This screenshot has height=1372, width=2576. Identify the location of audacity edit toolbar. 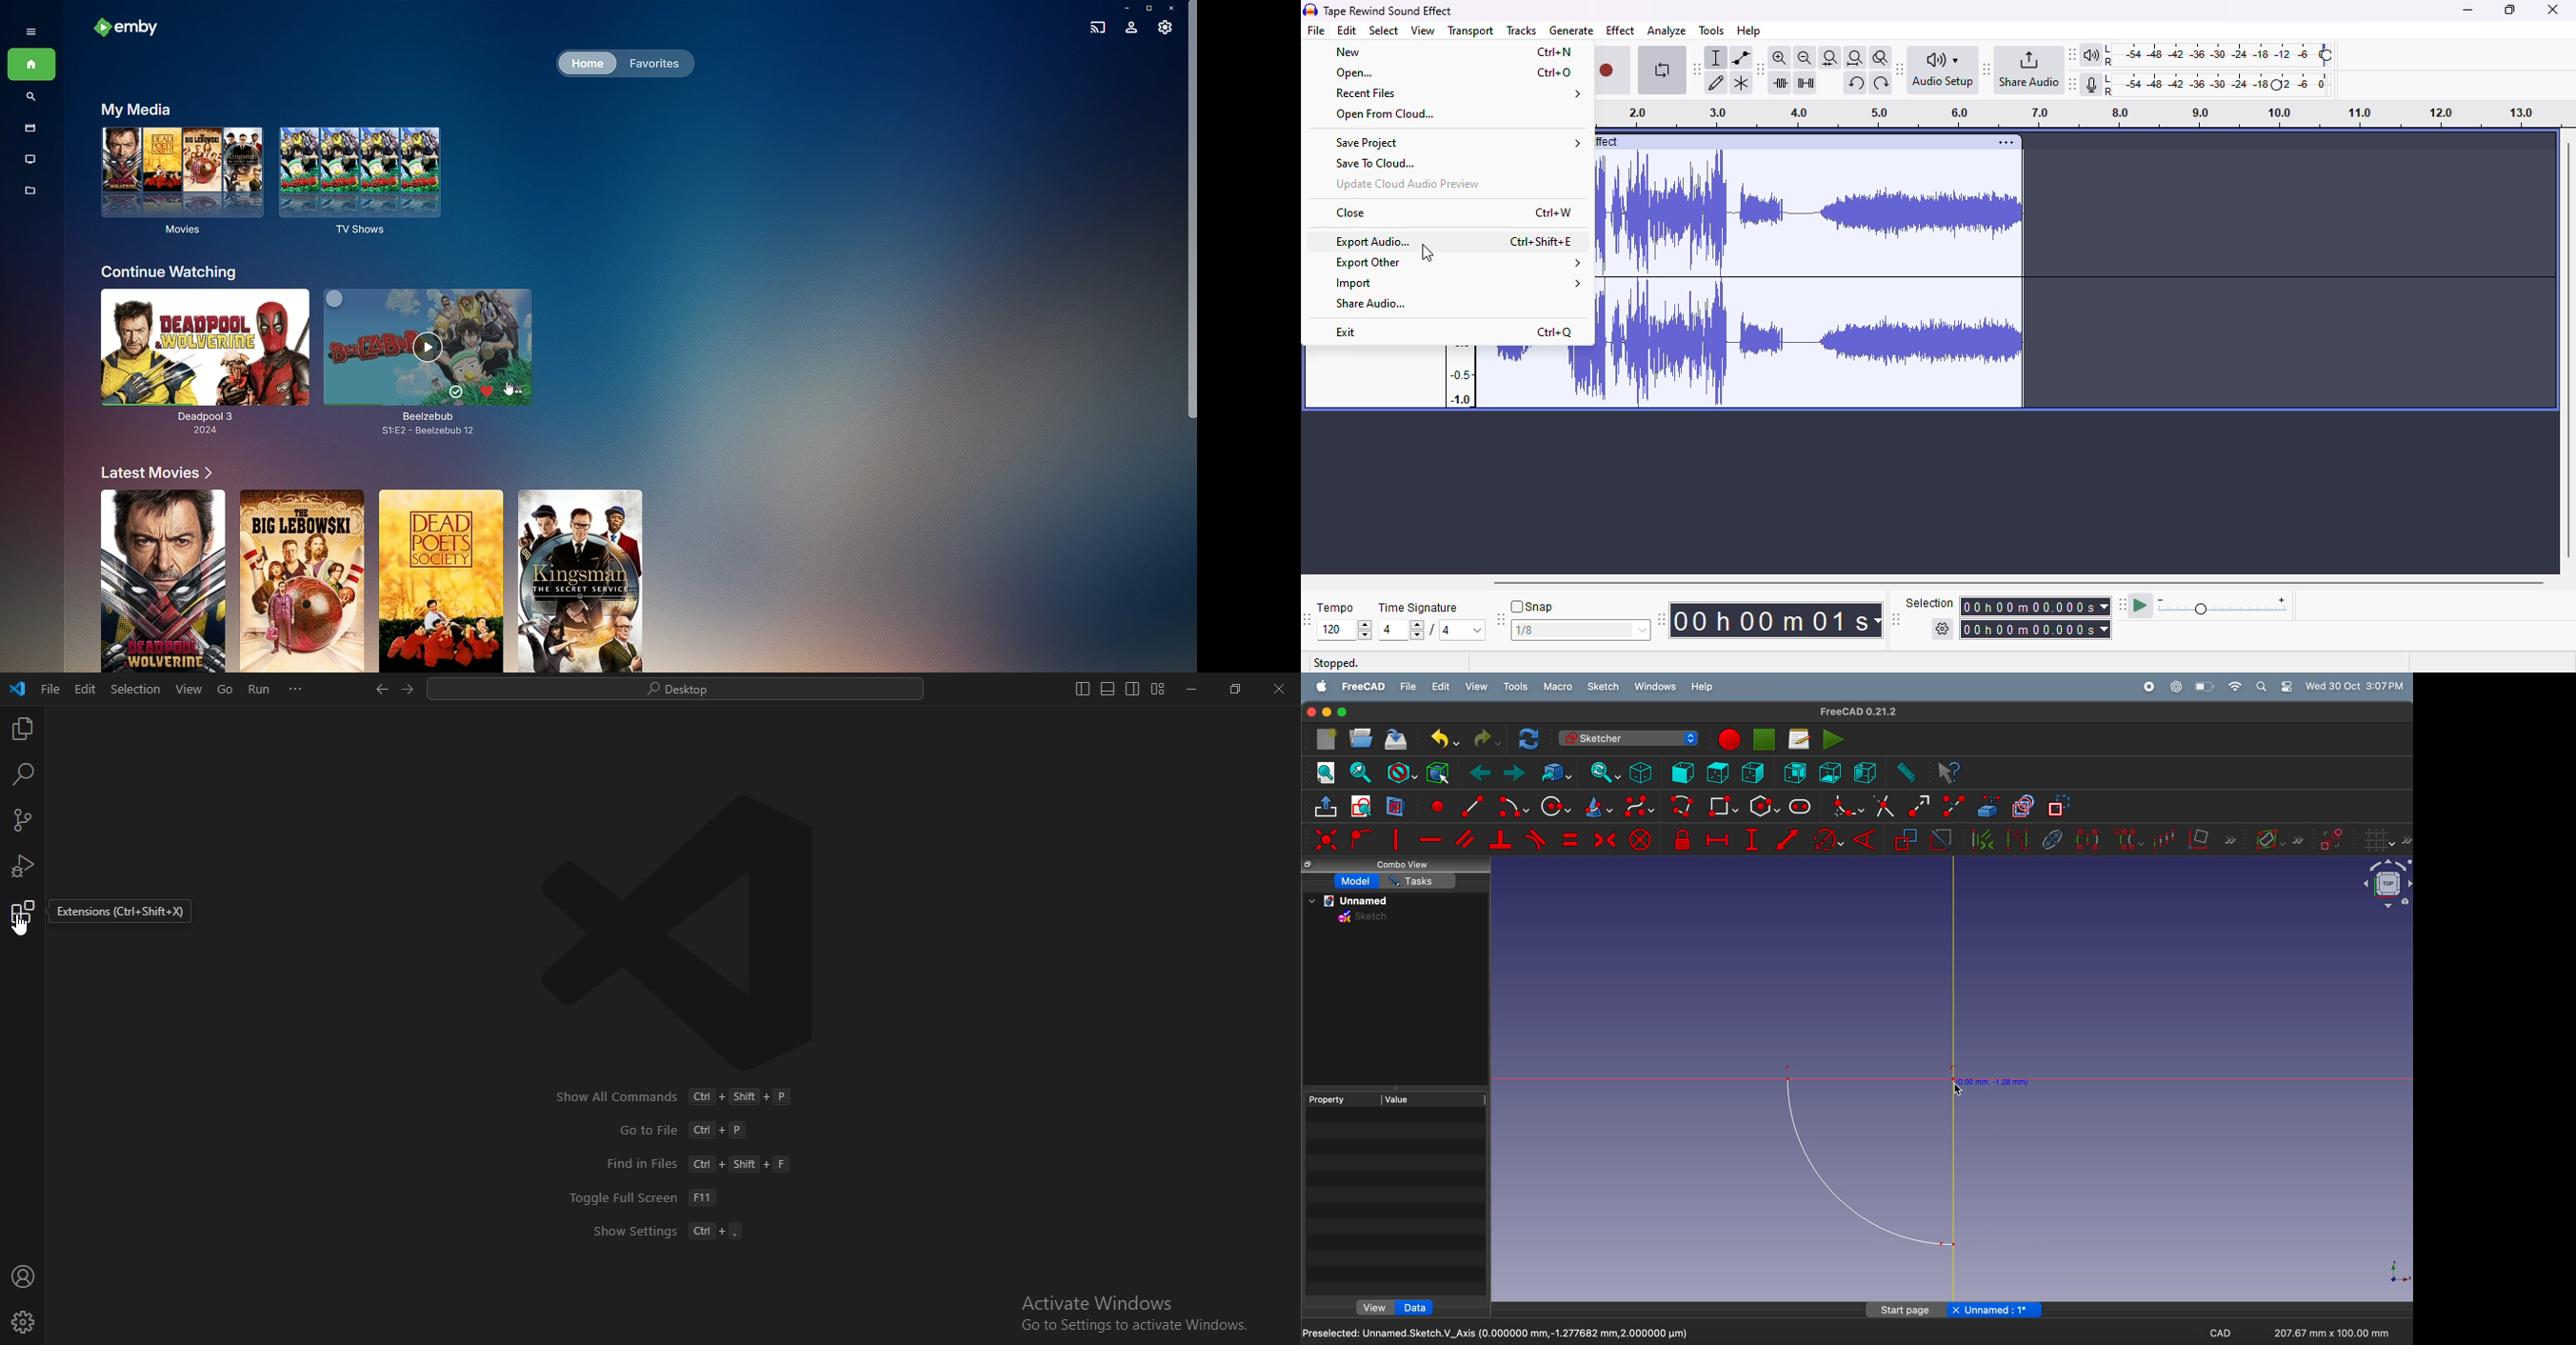
(1760, 69).